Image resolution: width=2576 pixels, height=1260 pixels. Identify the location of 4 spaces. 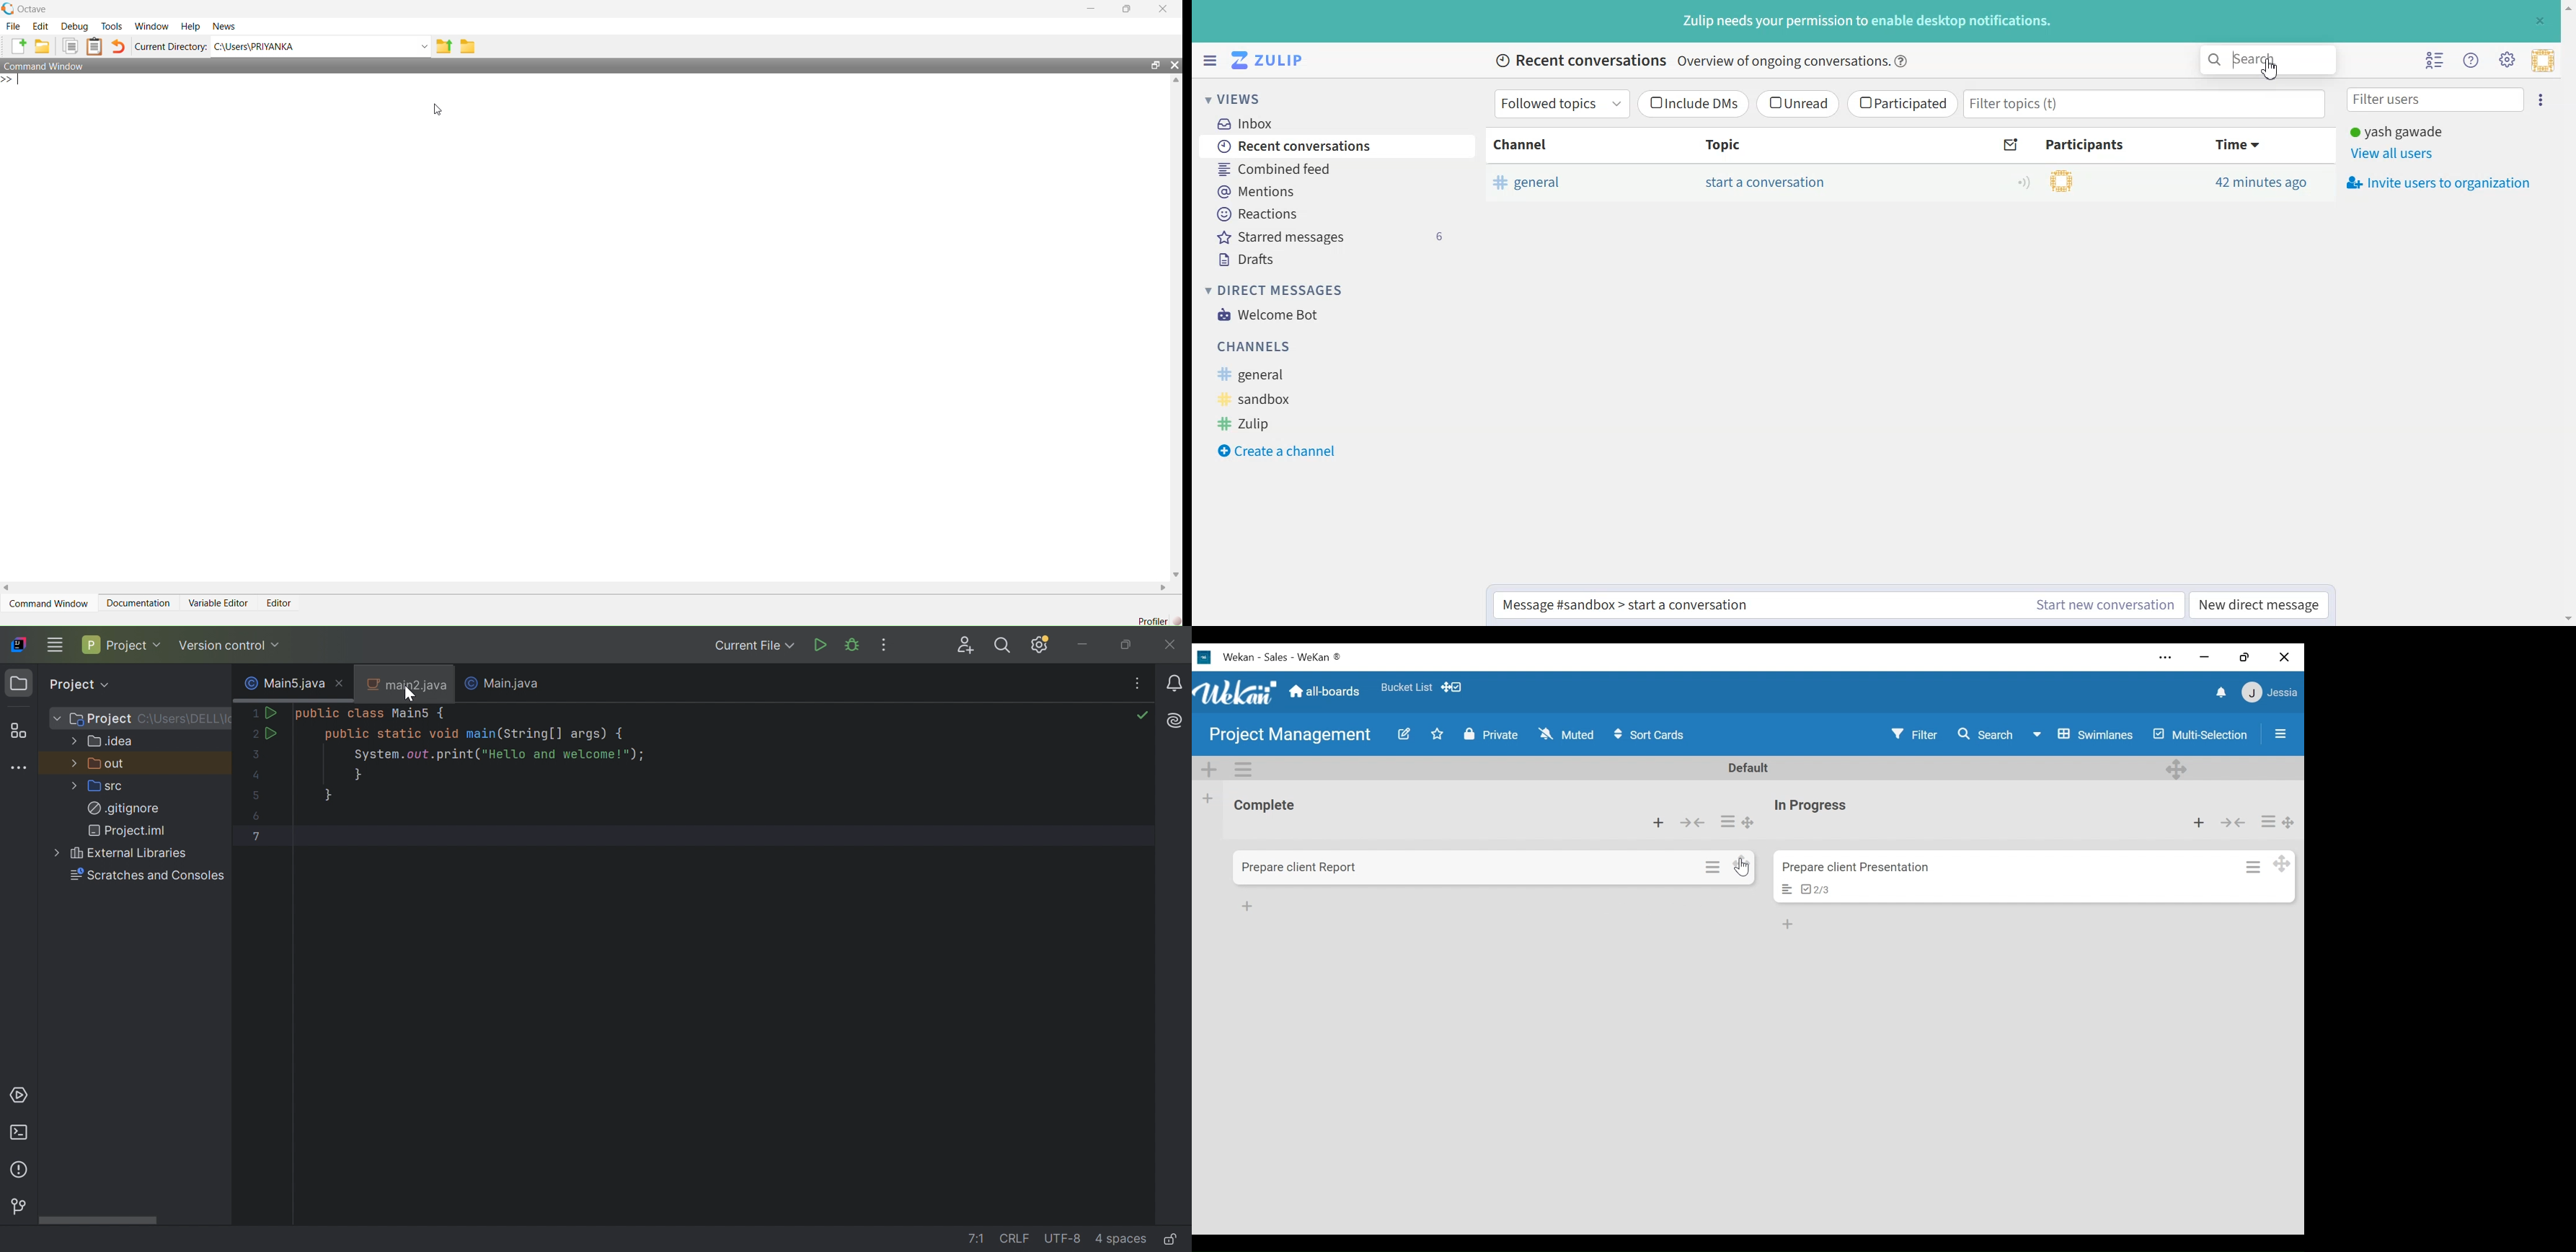
(1121, 1238).